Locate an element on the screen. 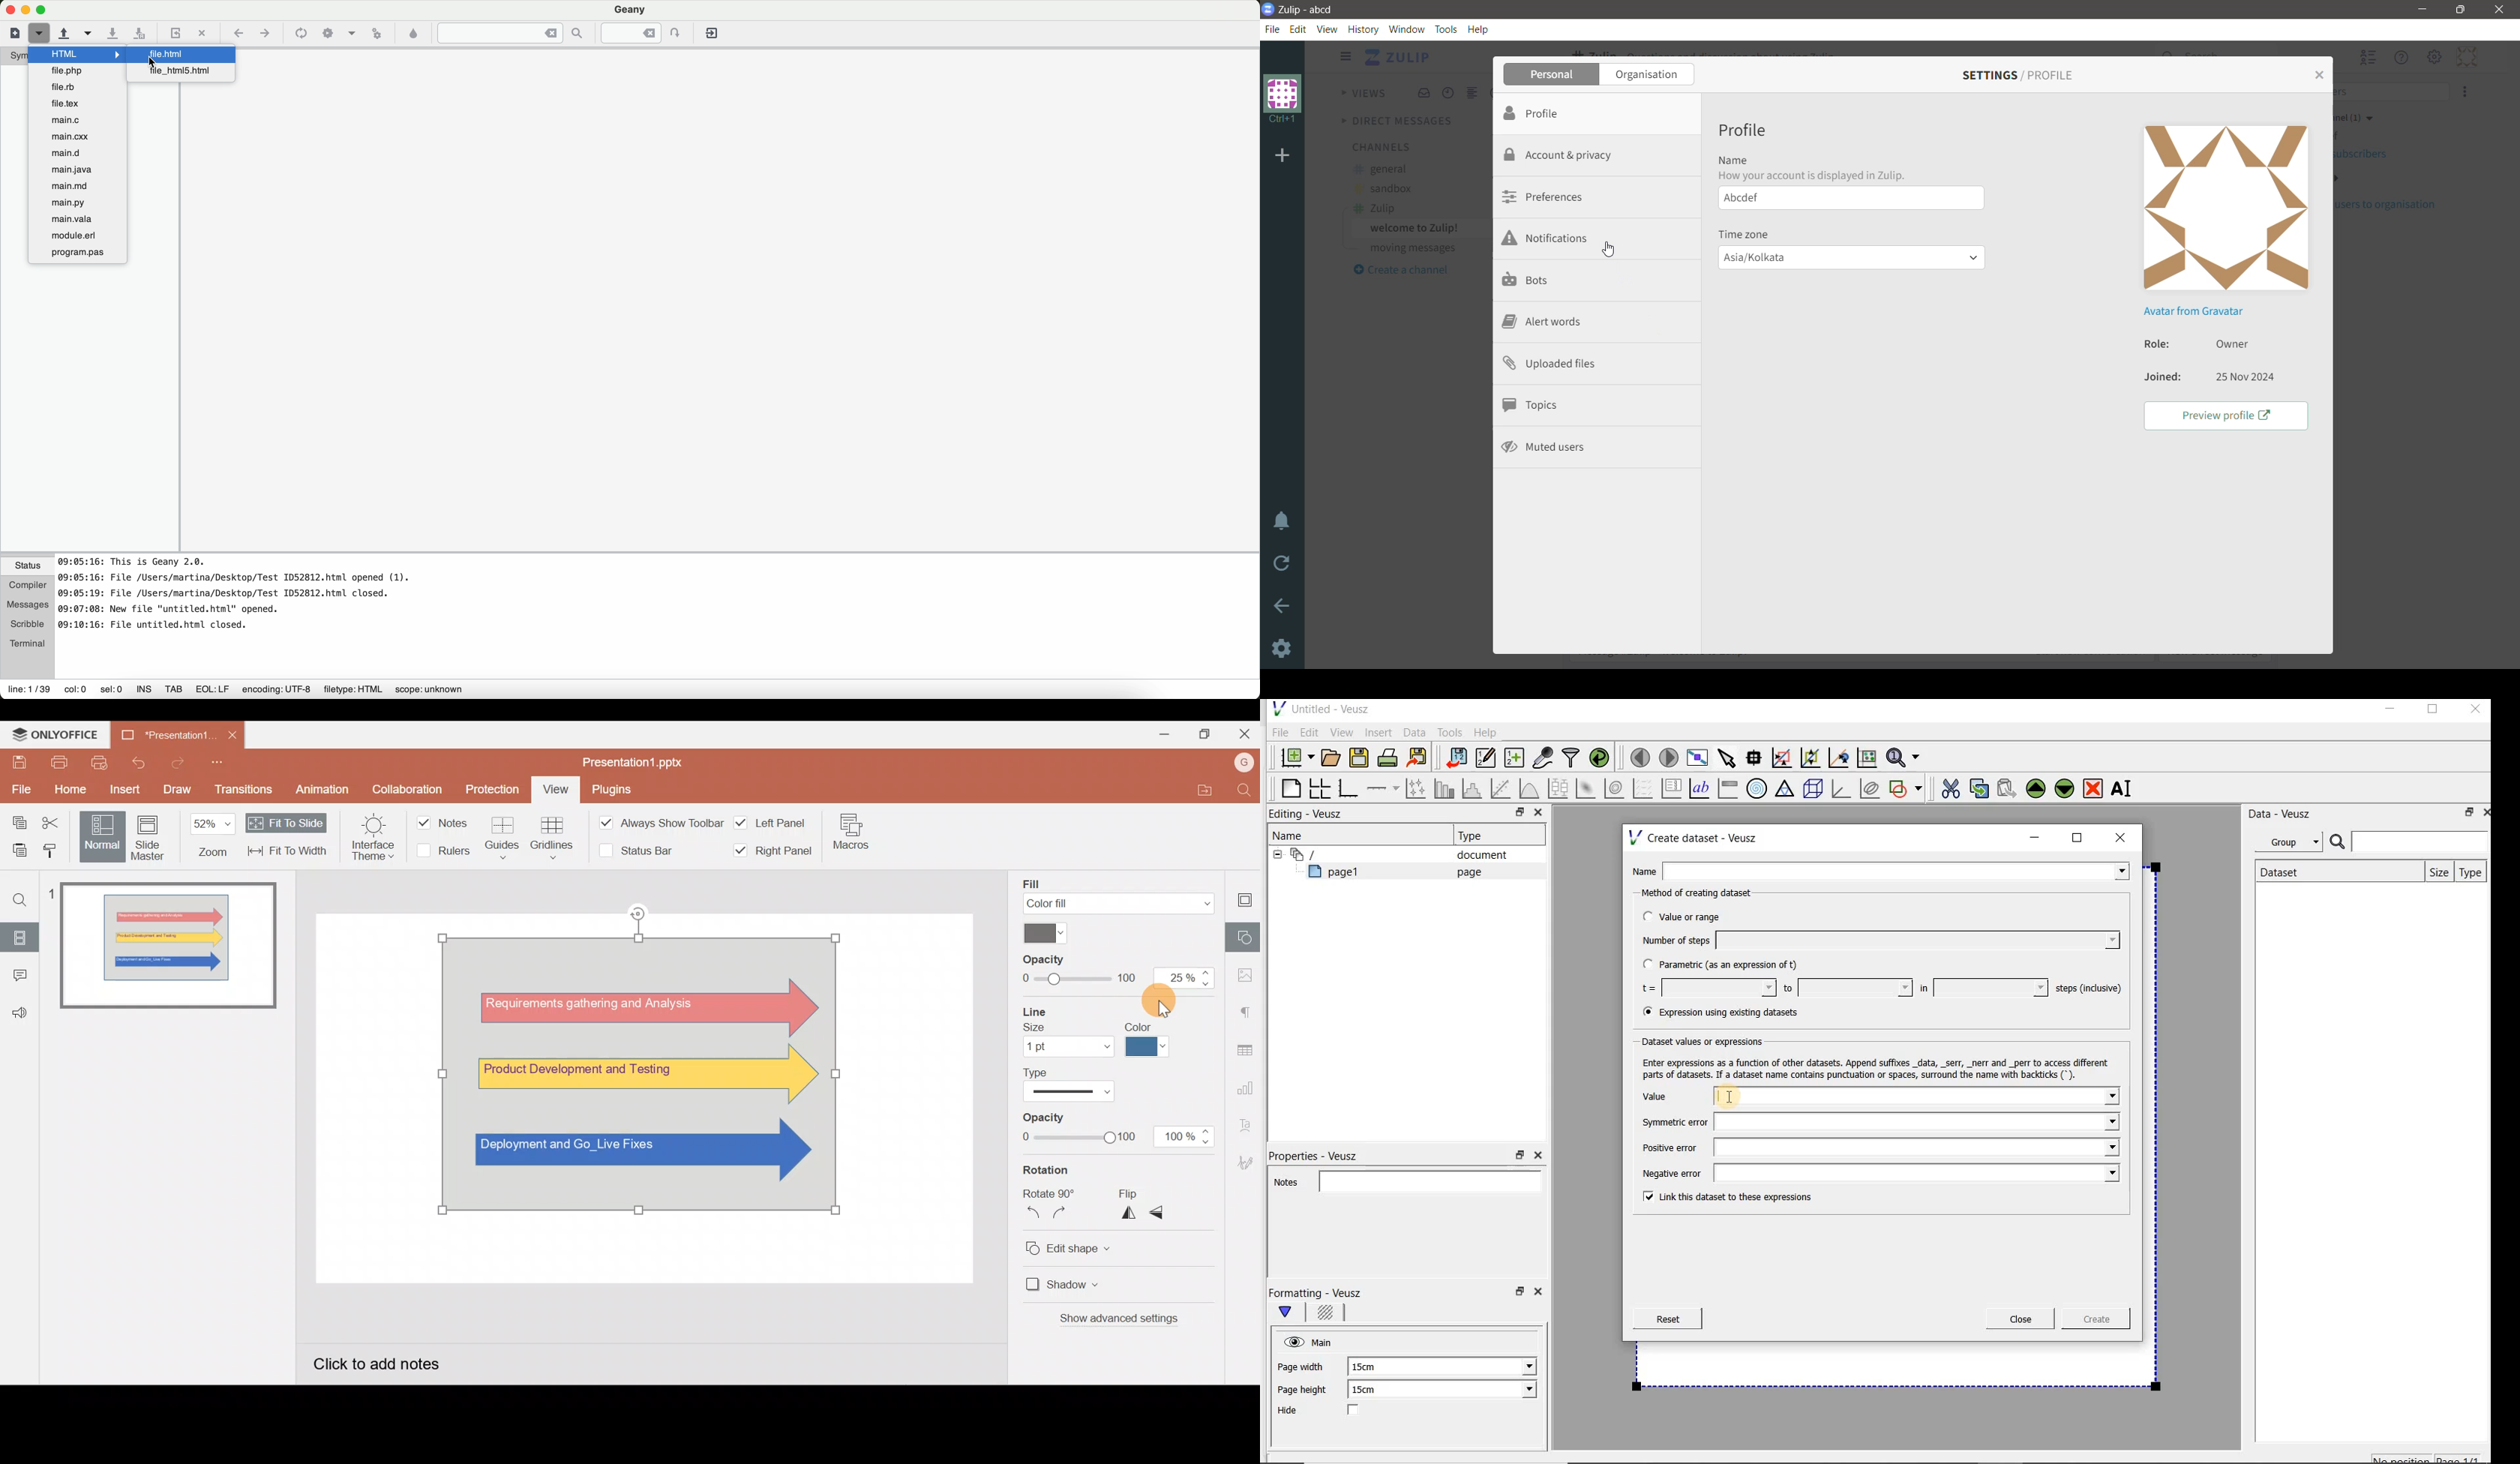  Paste is located at coordinates (16, 849).